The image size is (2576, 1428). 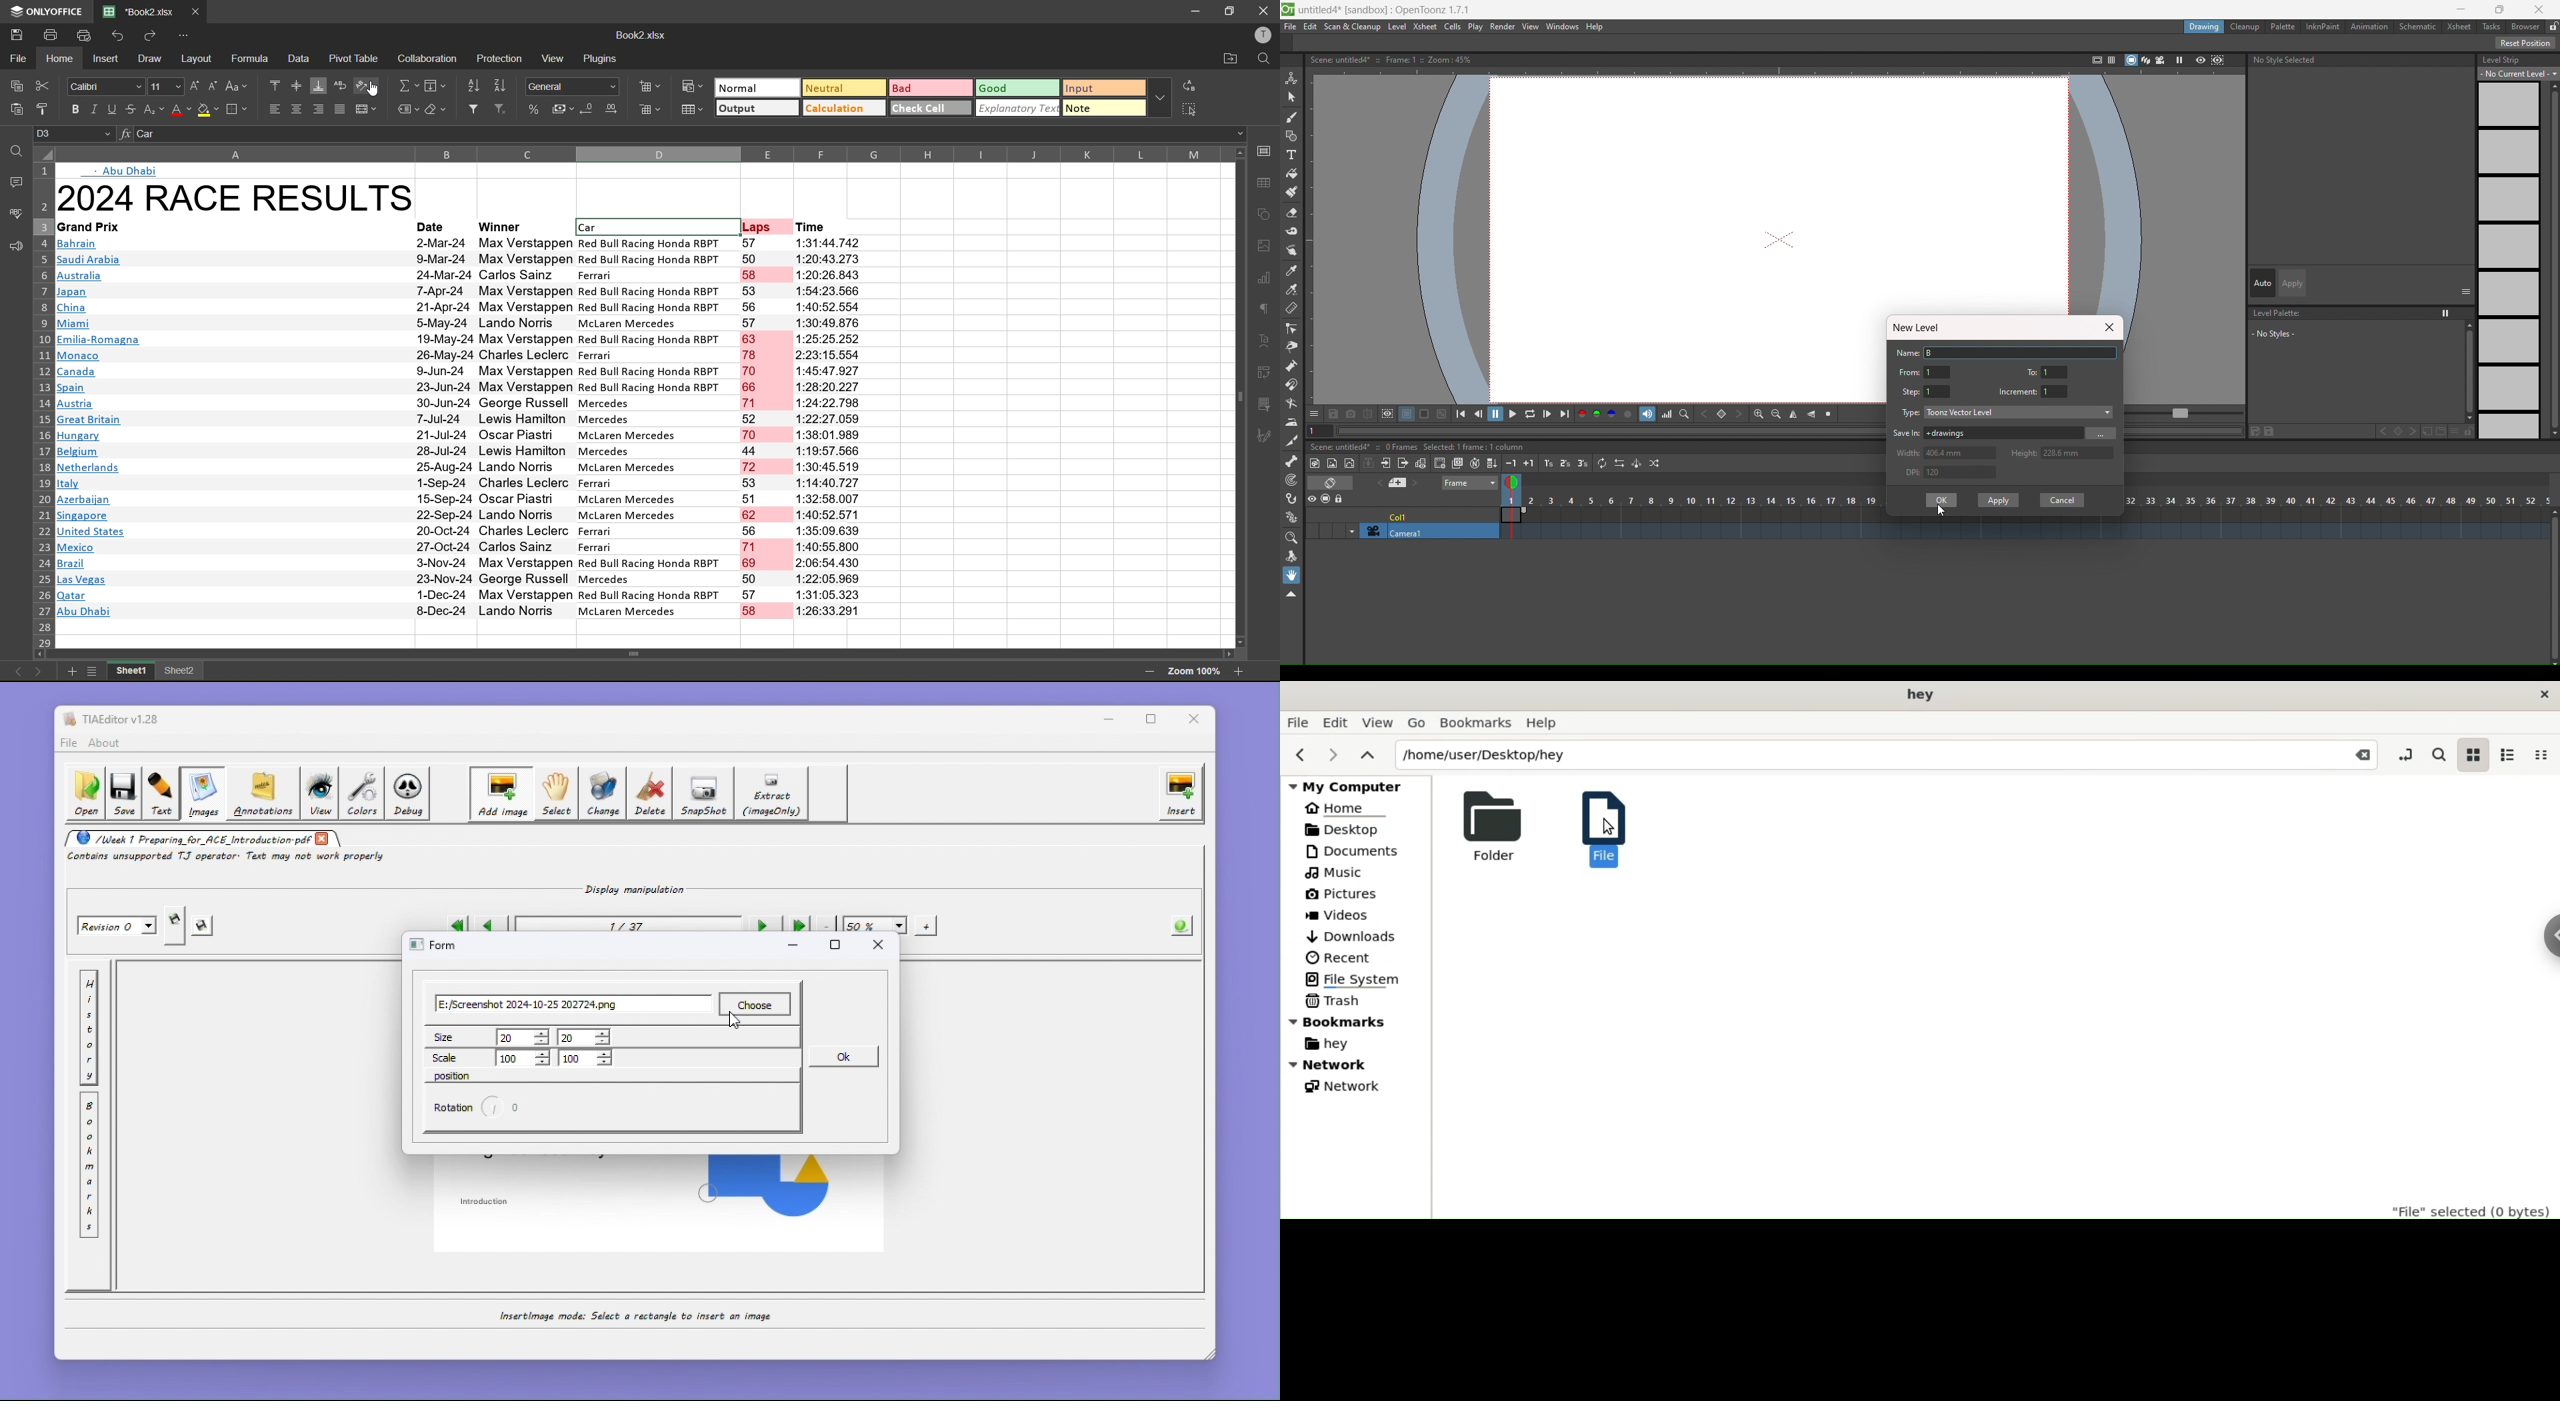 I want to click on cell address, so click(x=72, y=134).